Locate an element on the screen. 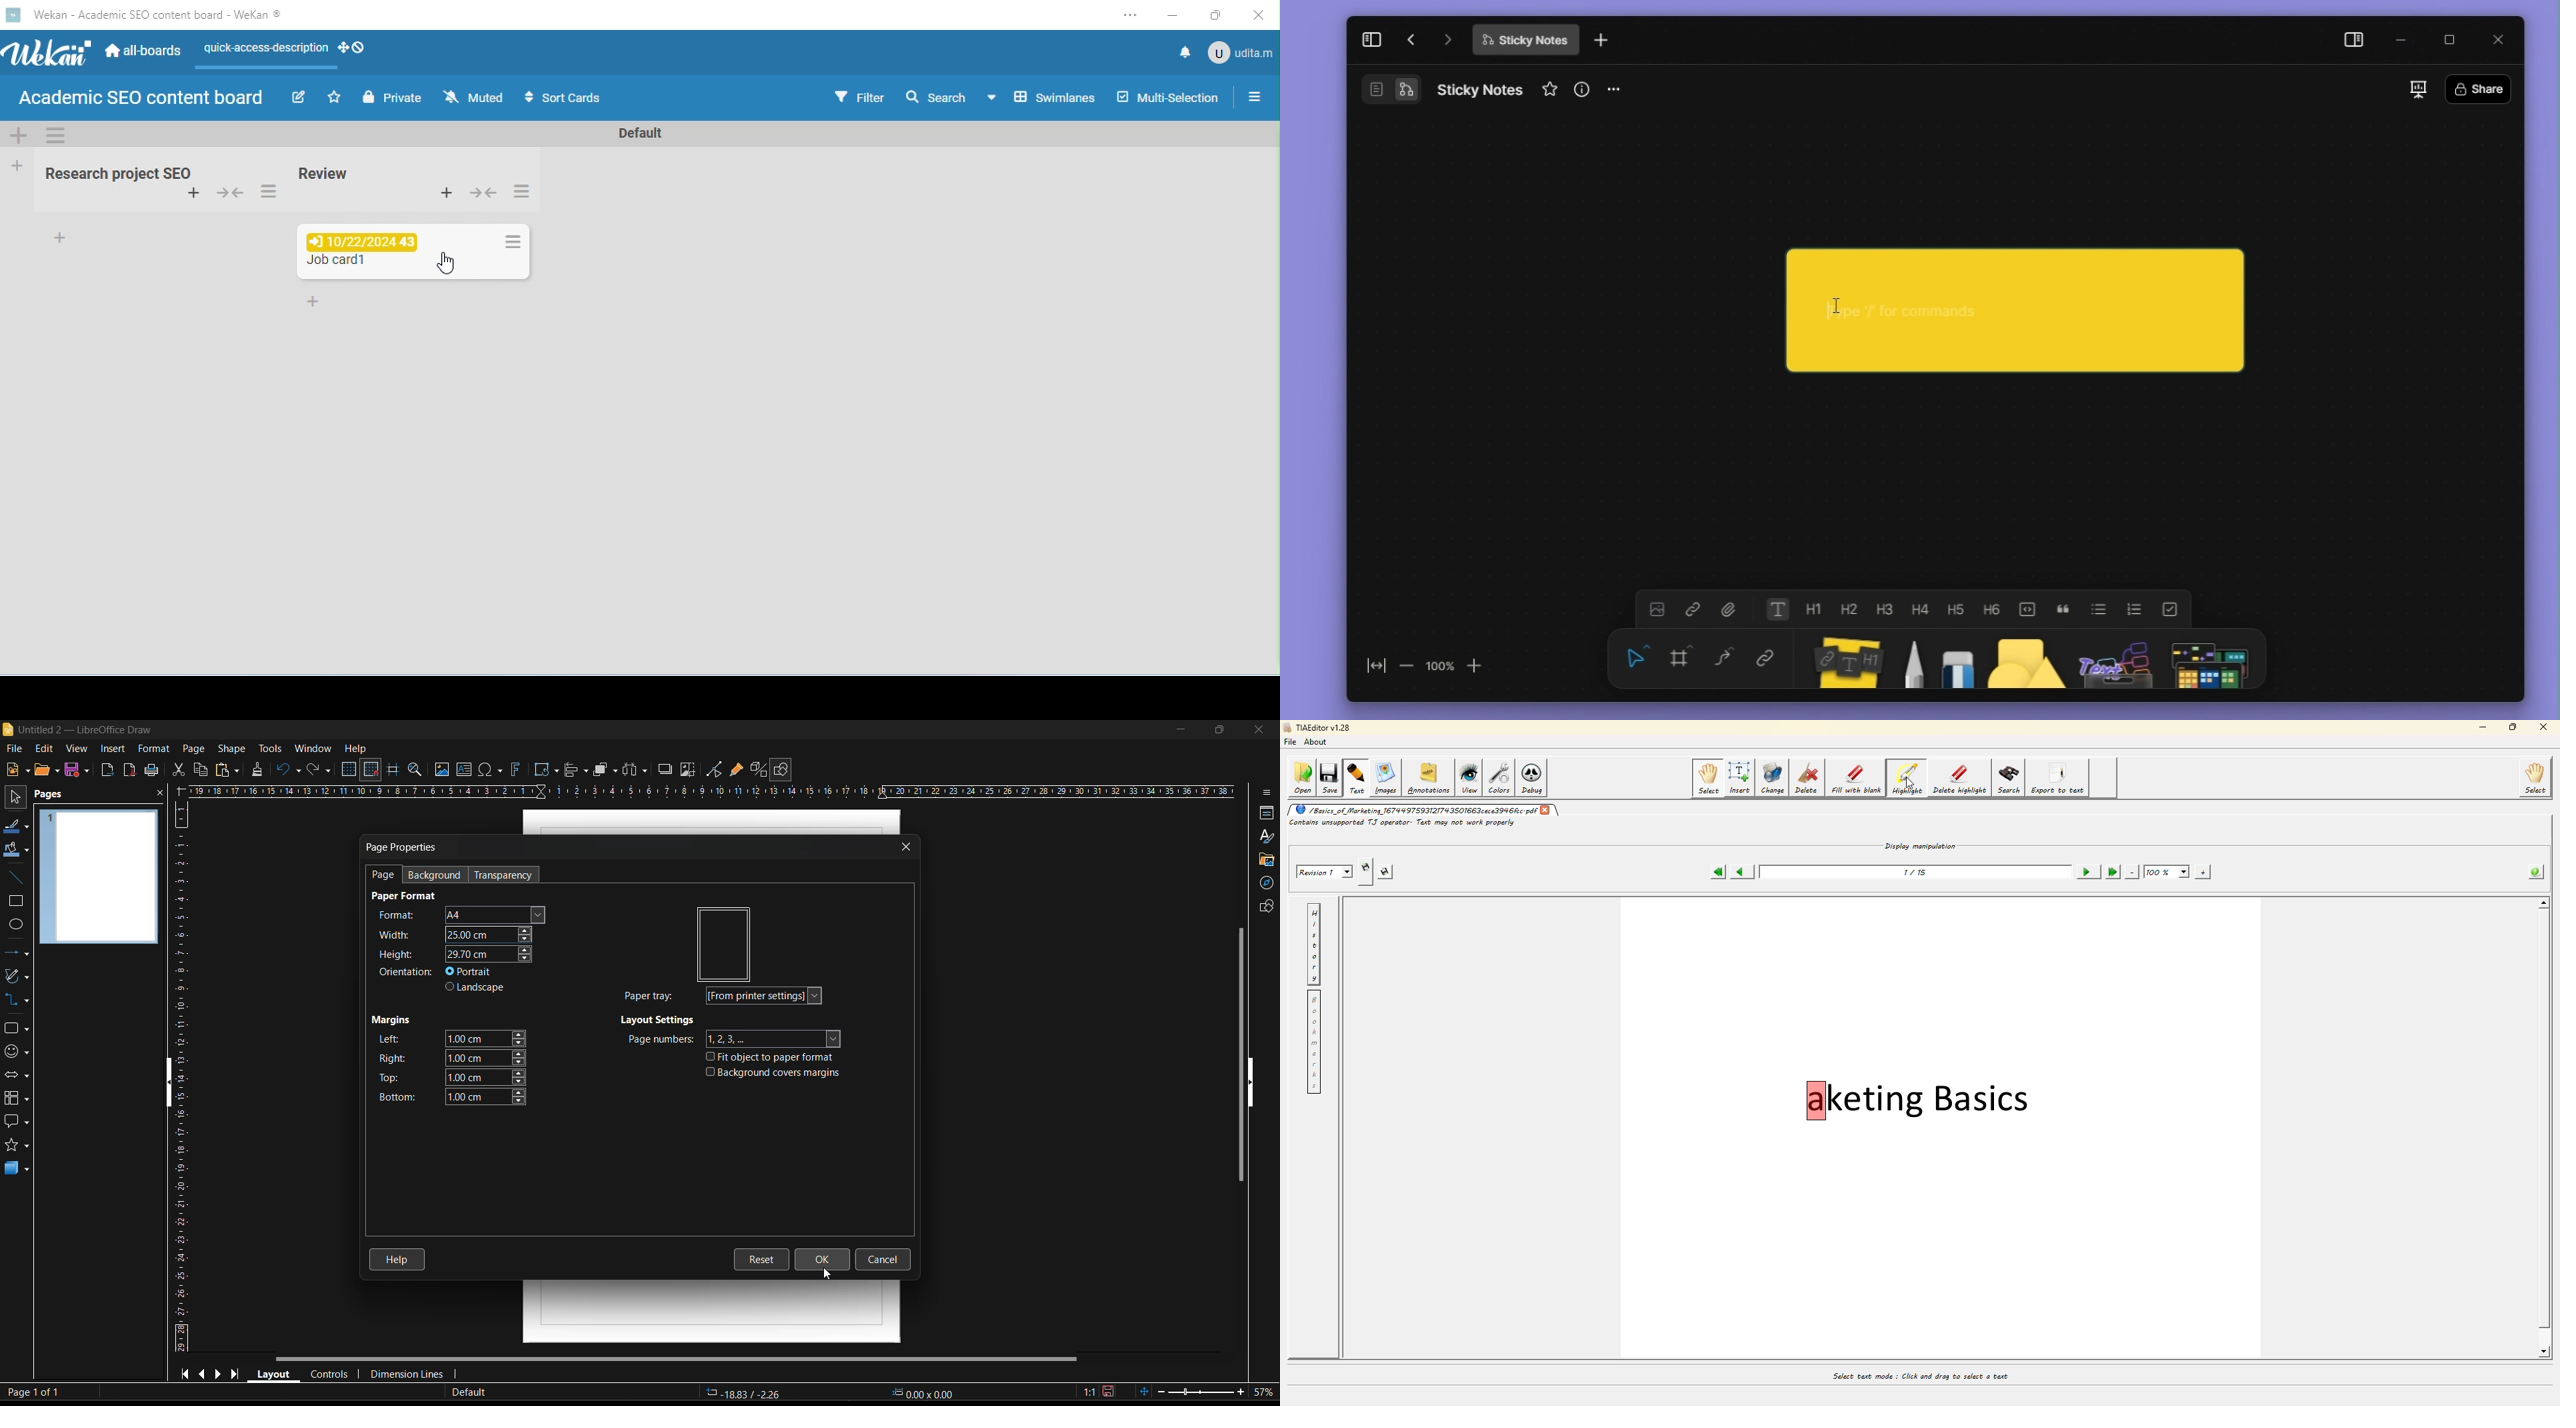 The image size is (2576, 1428). cursor is located at coordinates (827, 1276).